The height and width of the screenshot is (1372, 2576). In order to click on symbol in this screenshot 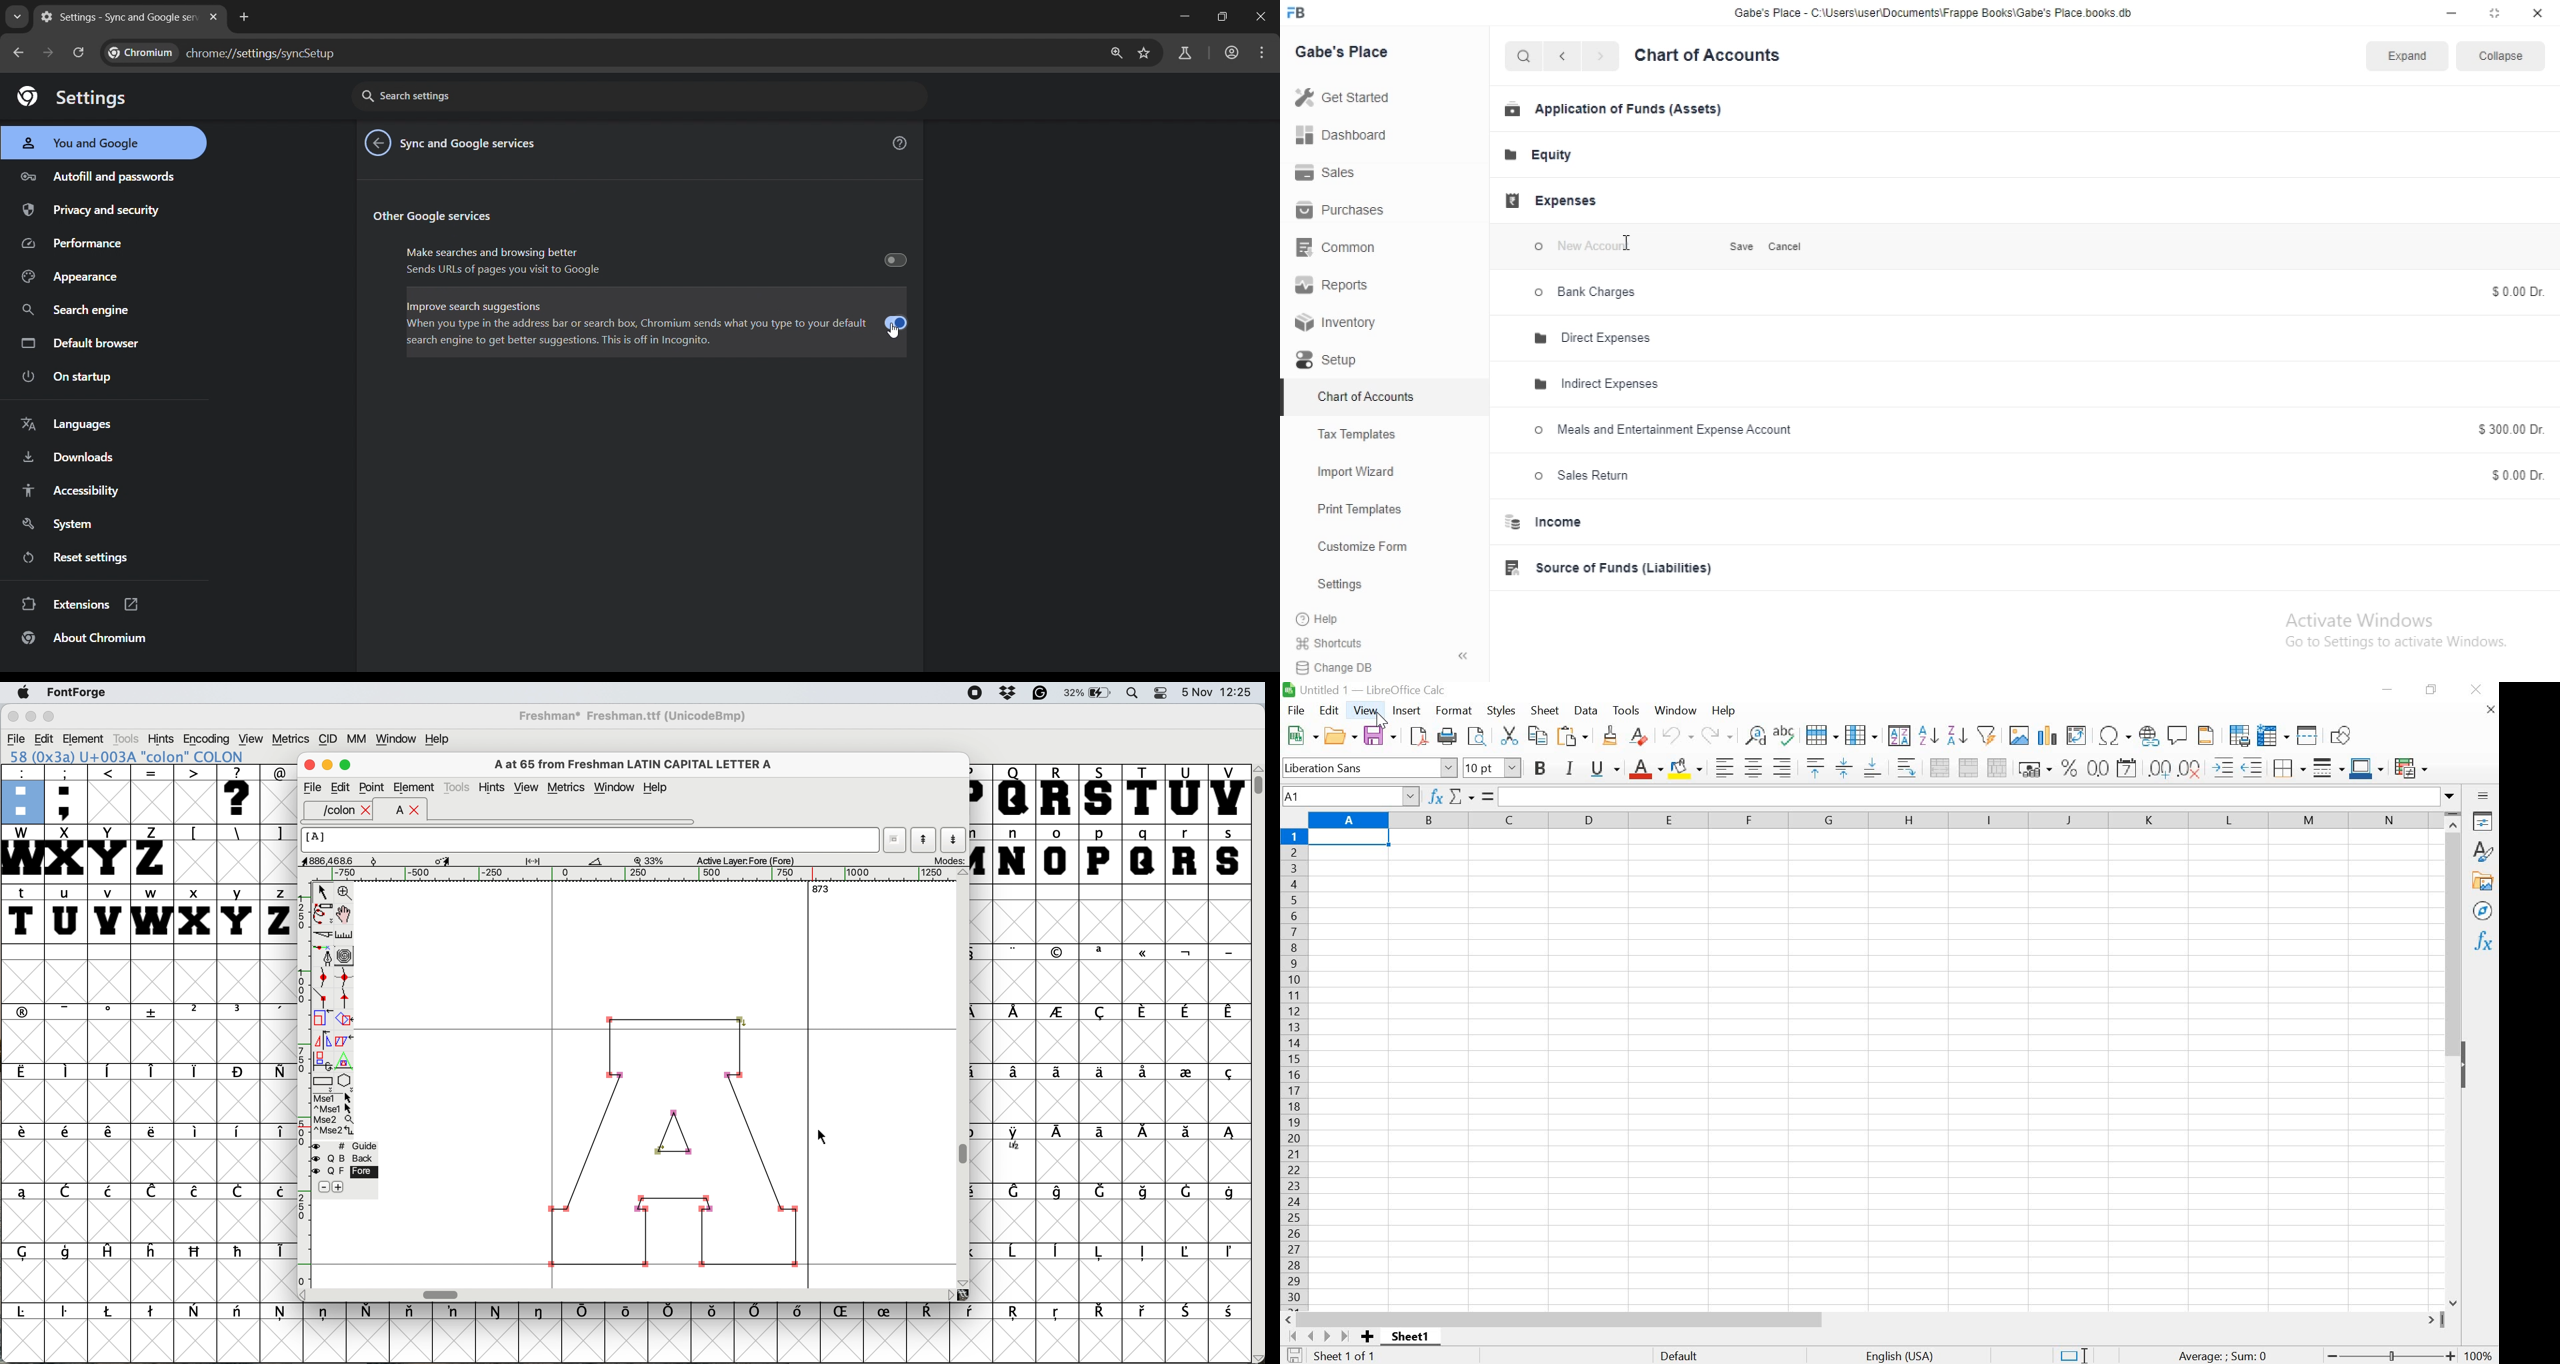, I will do `click(1101, 1012)`.